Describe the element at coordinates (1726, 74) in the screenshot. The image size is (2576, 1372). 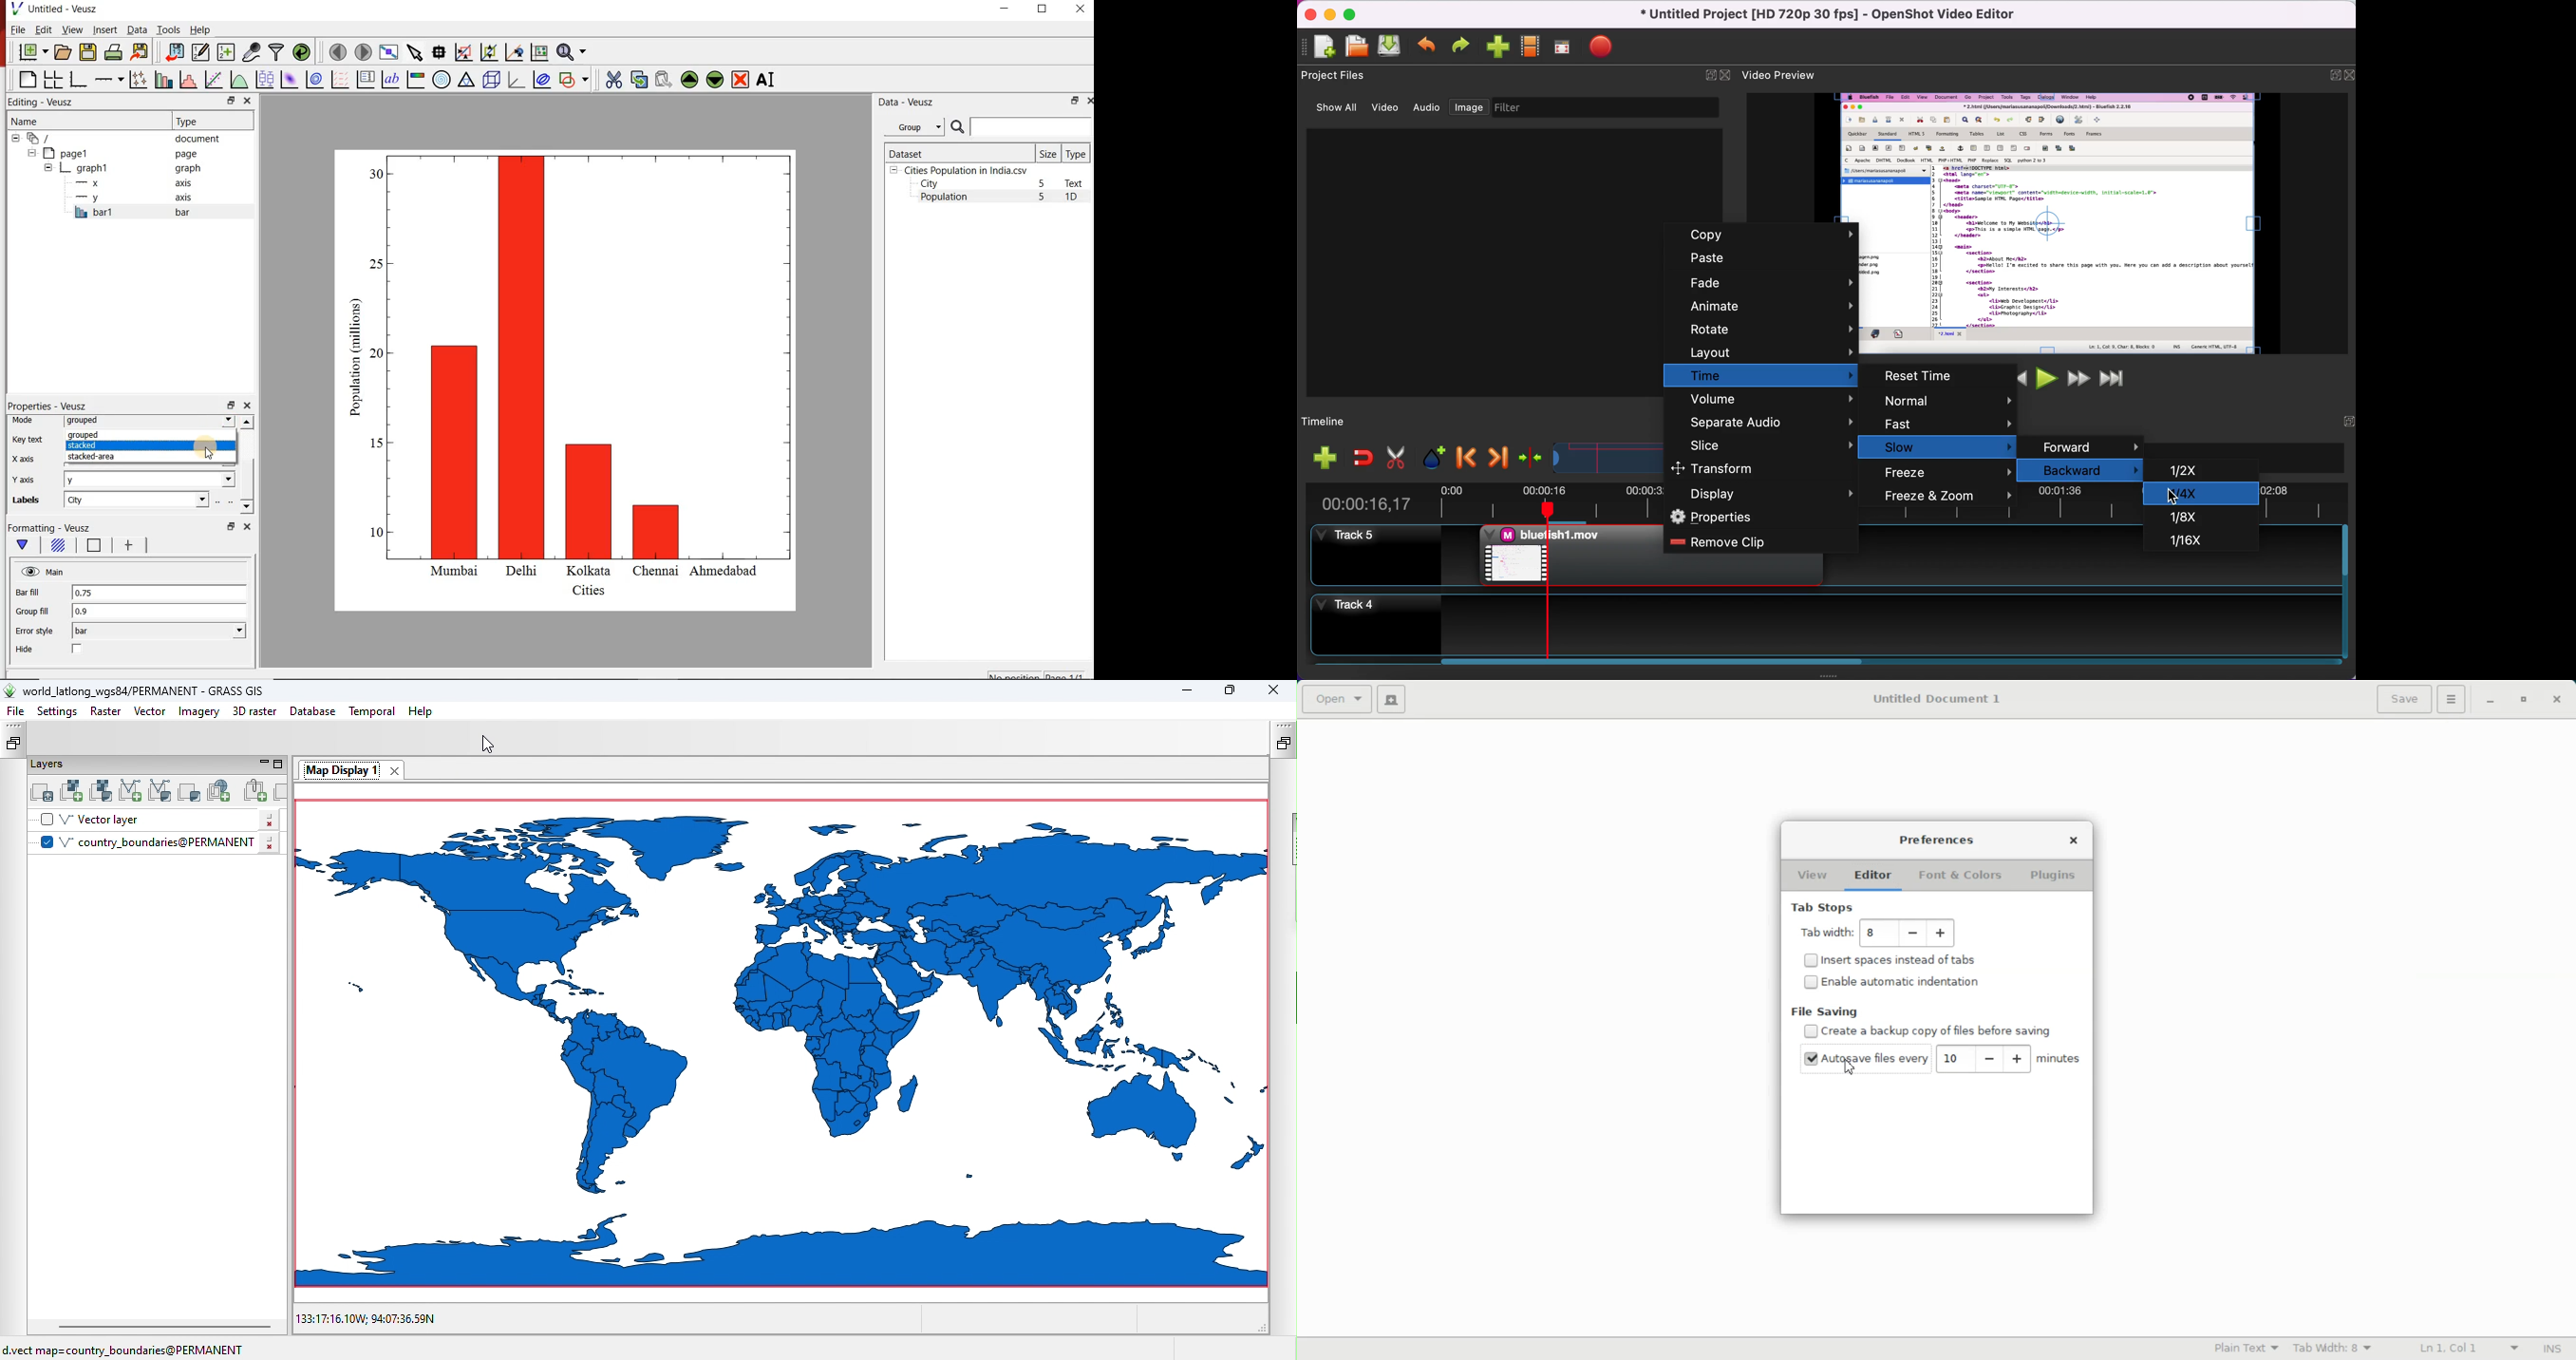
I see `close` at that location.